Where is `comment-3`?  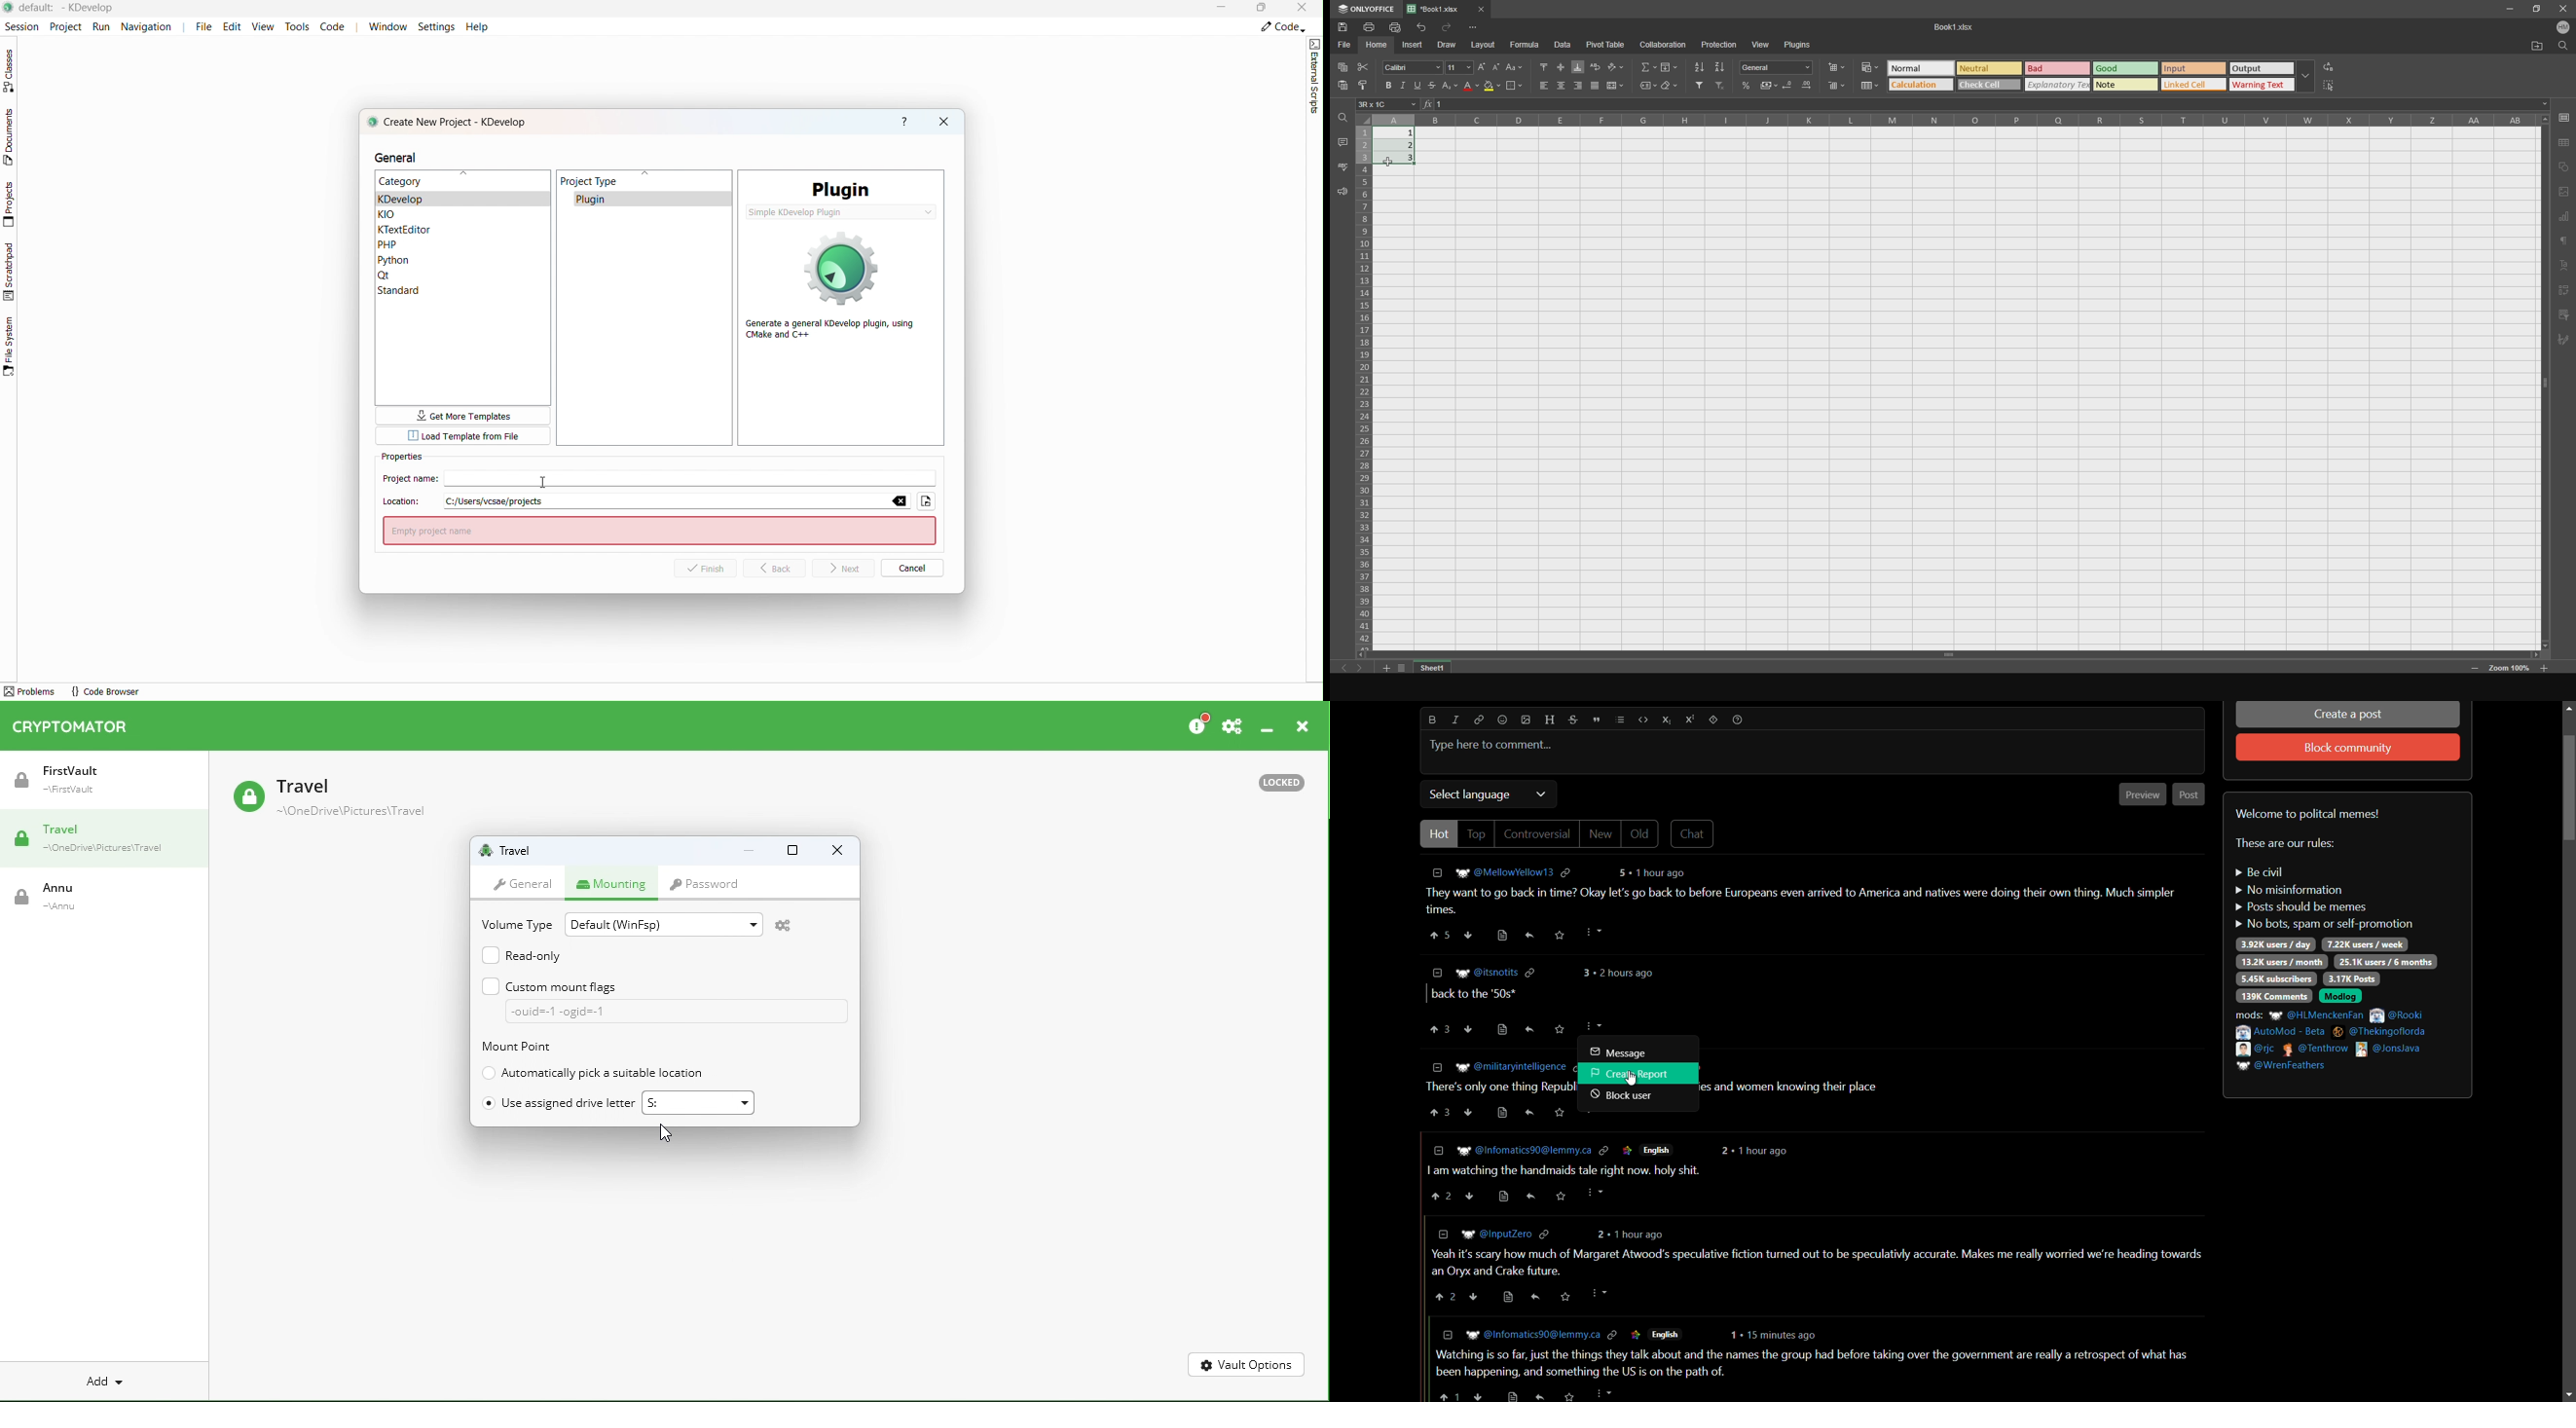
comment-3 is located at coordinates (1789, 1091).